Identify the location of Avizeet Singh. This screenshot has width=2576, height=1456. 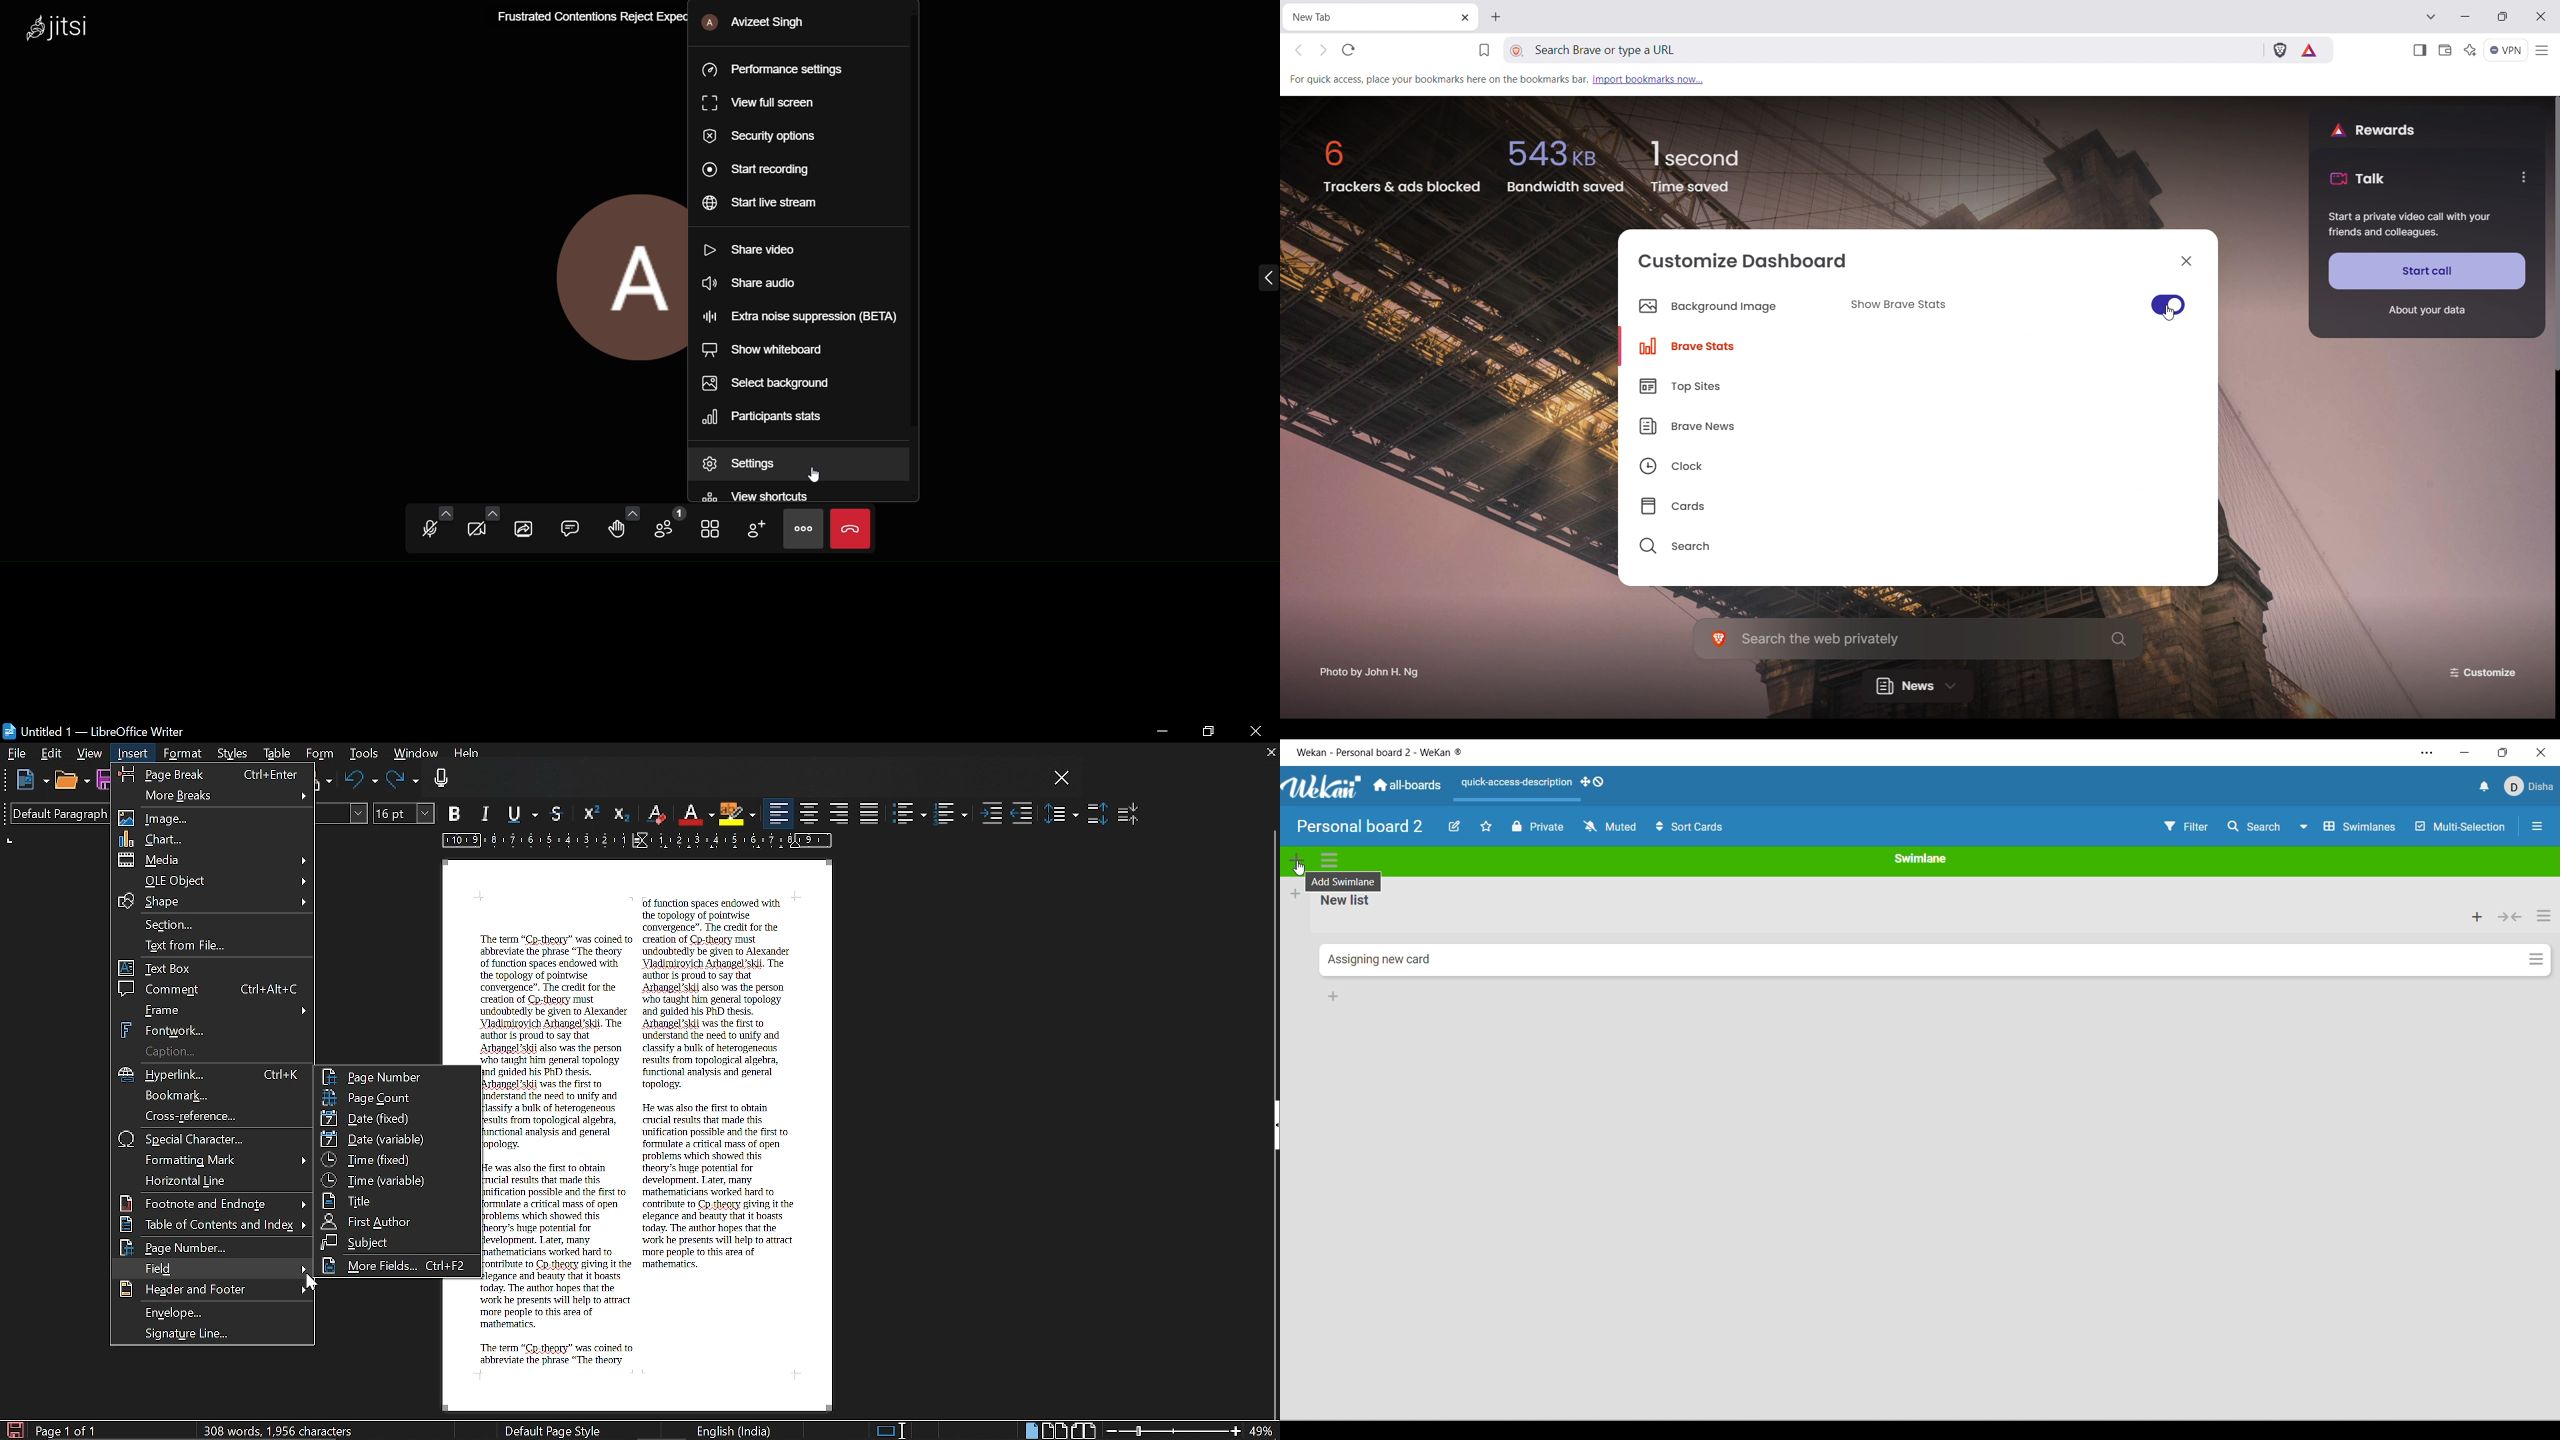
(769, 23).